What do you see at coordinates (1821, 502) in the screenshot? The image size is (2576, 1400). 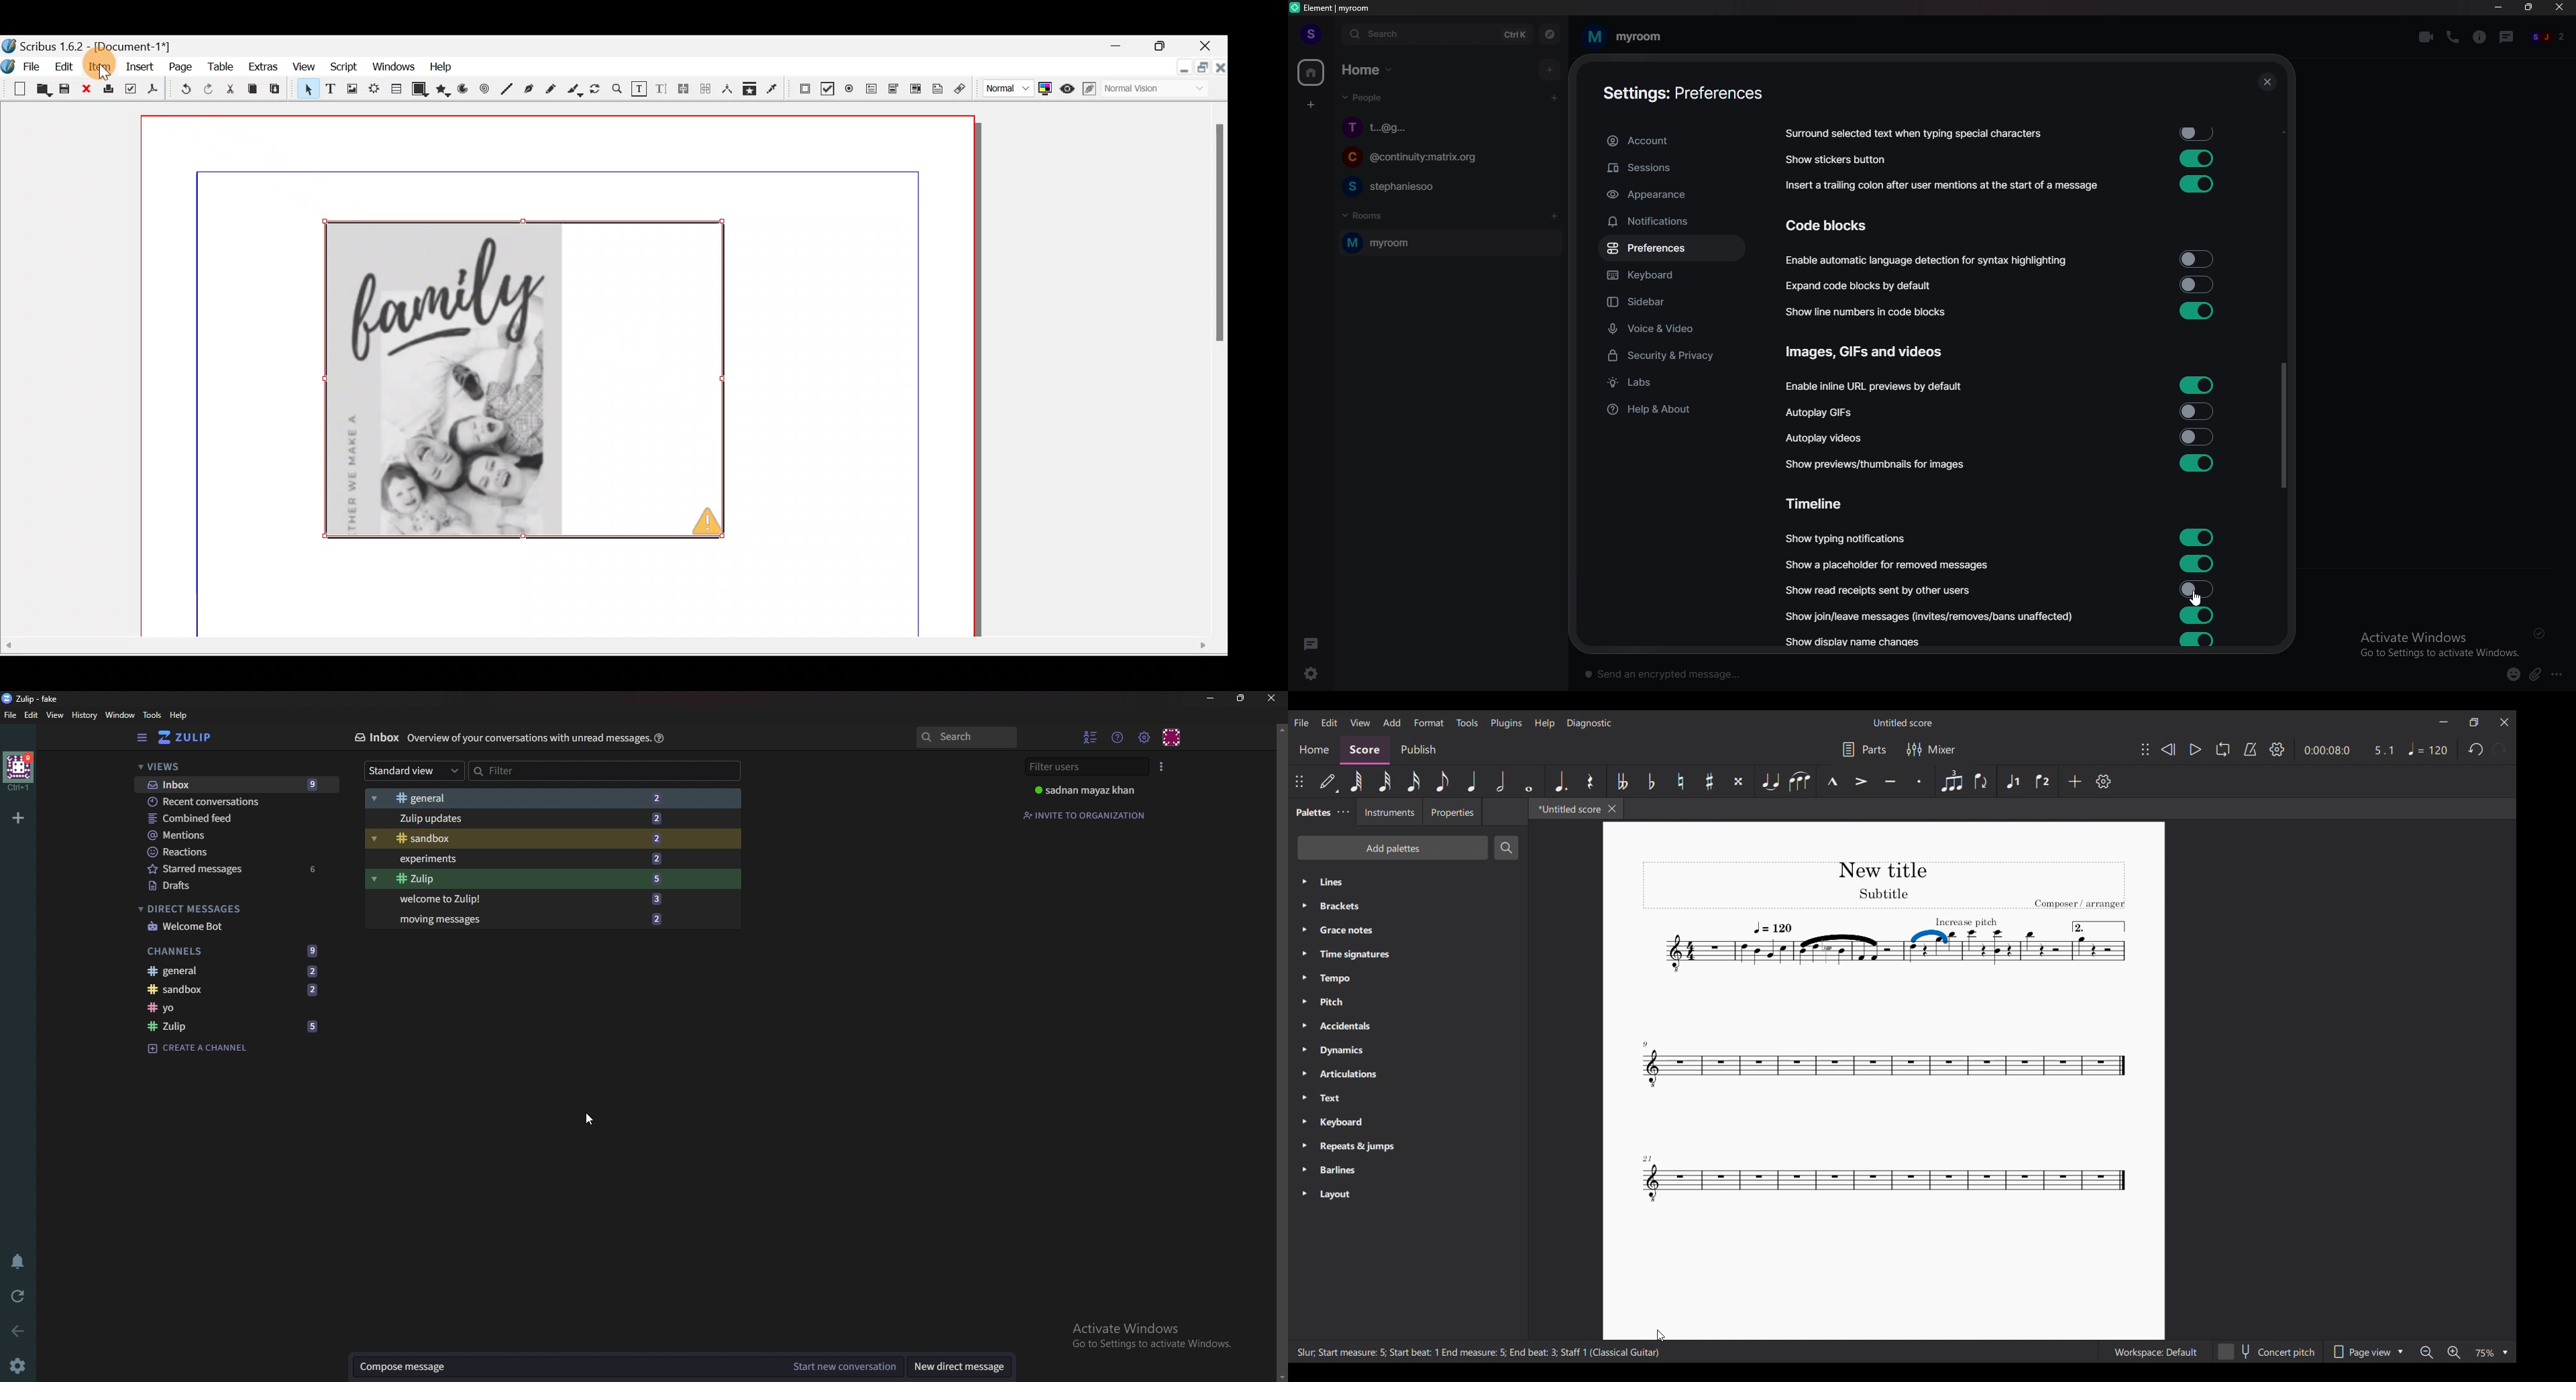 I see `timeline` at bounding box center [1821, 502].